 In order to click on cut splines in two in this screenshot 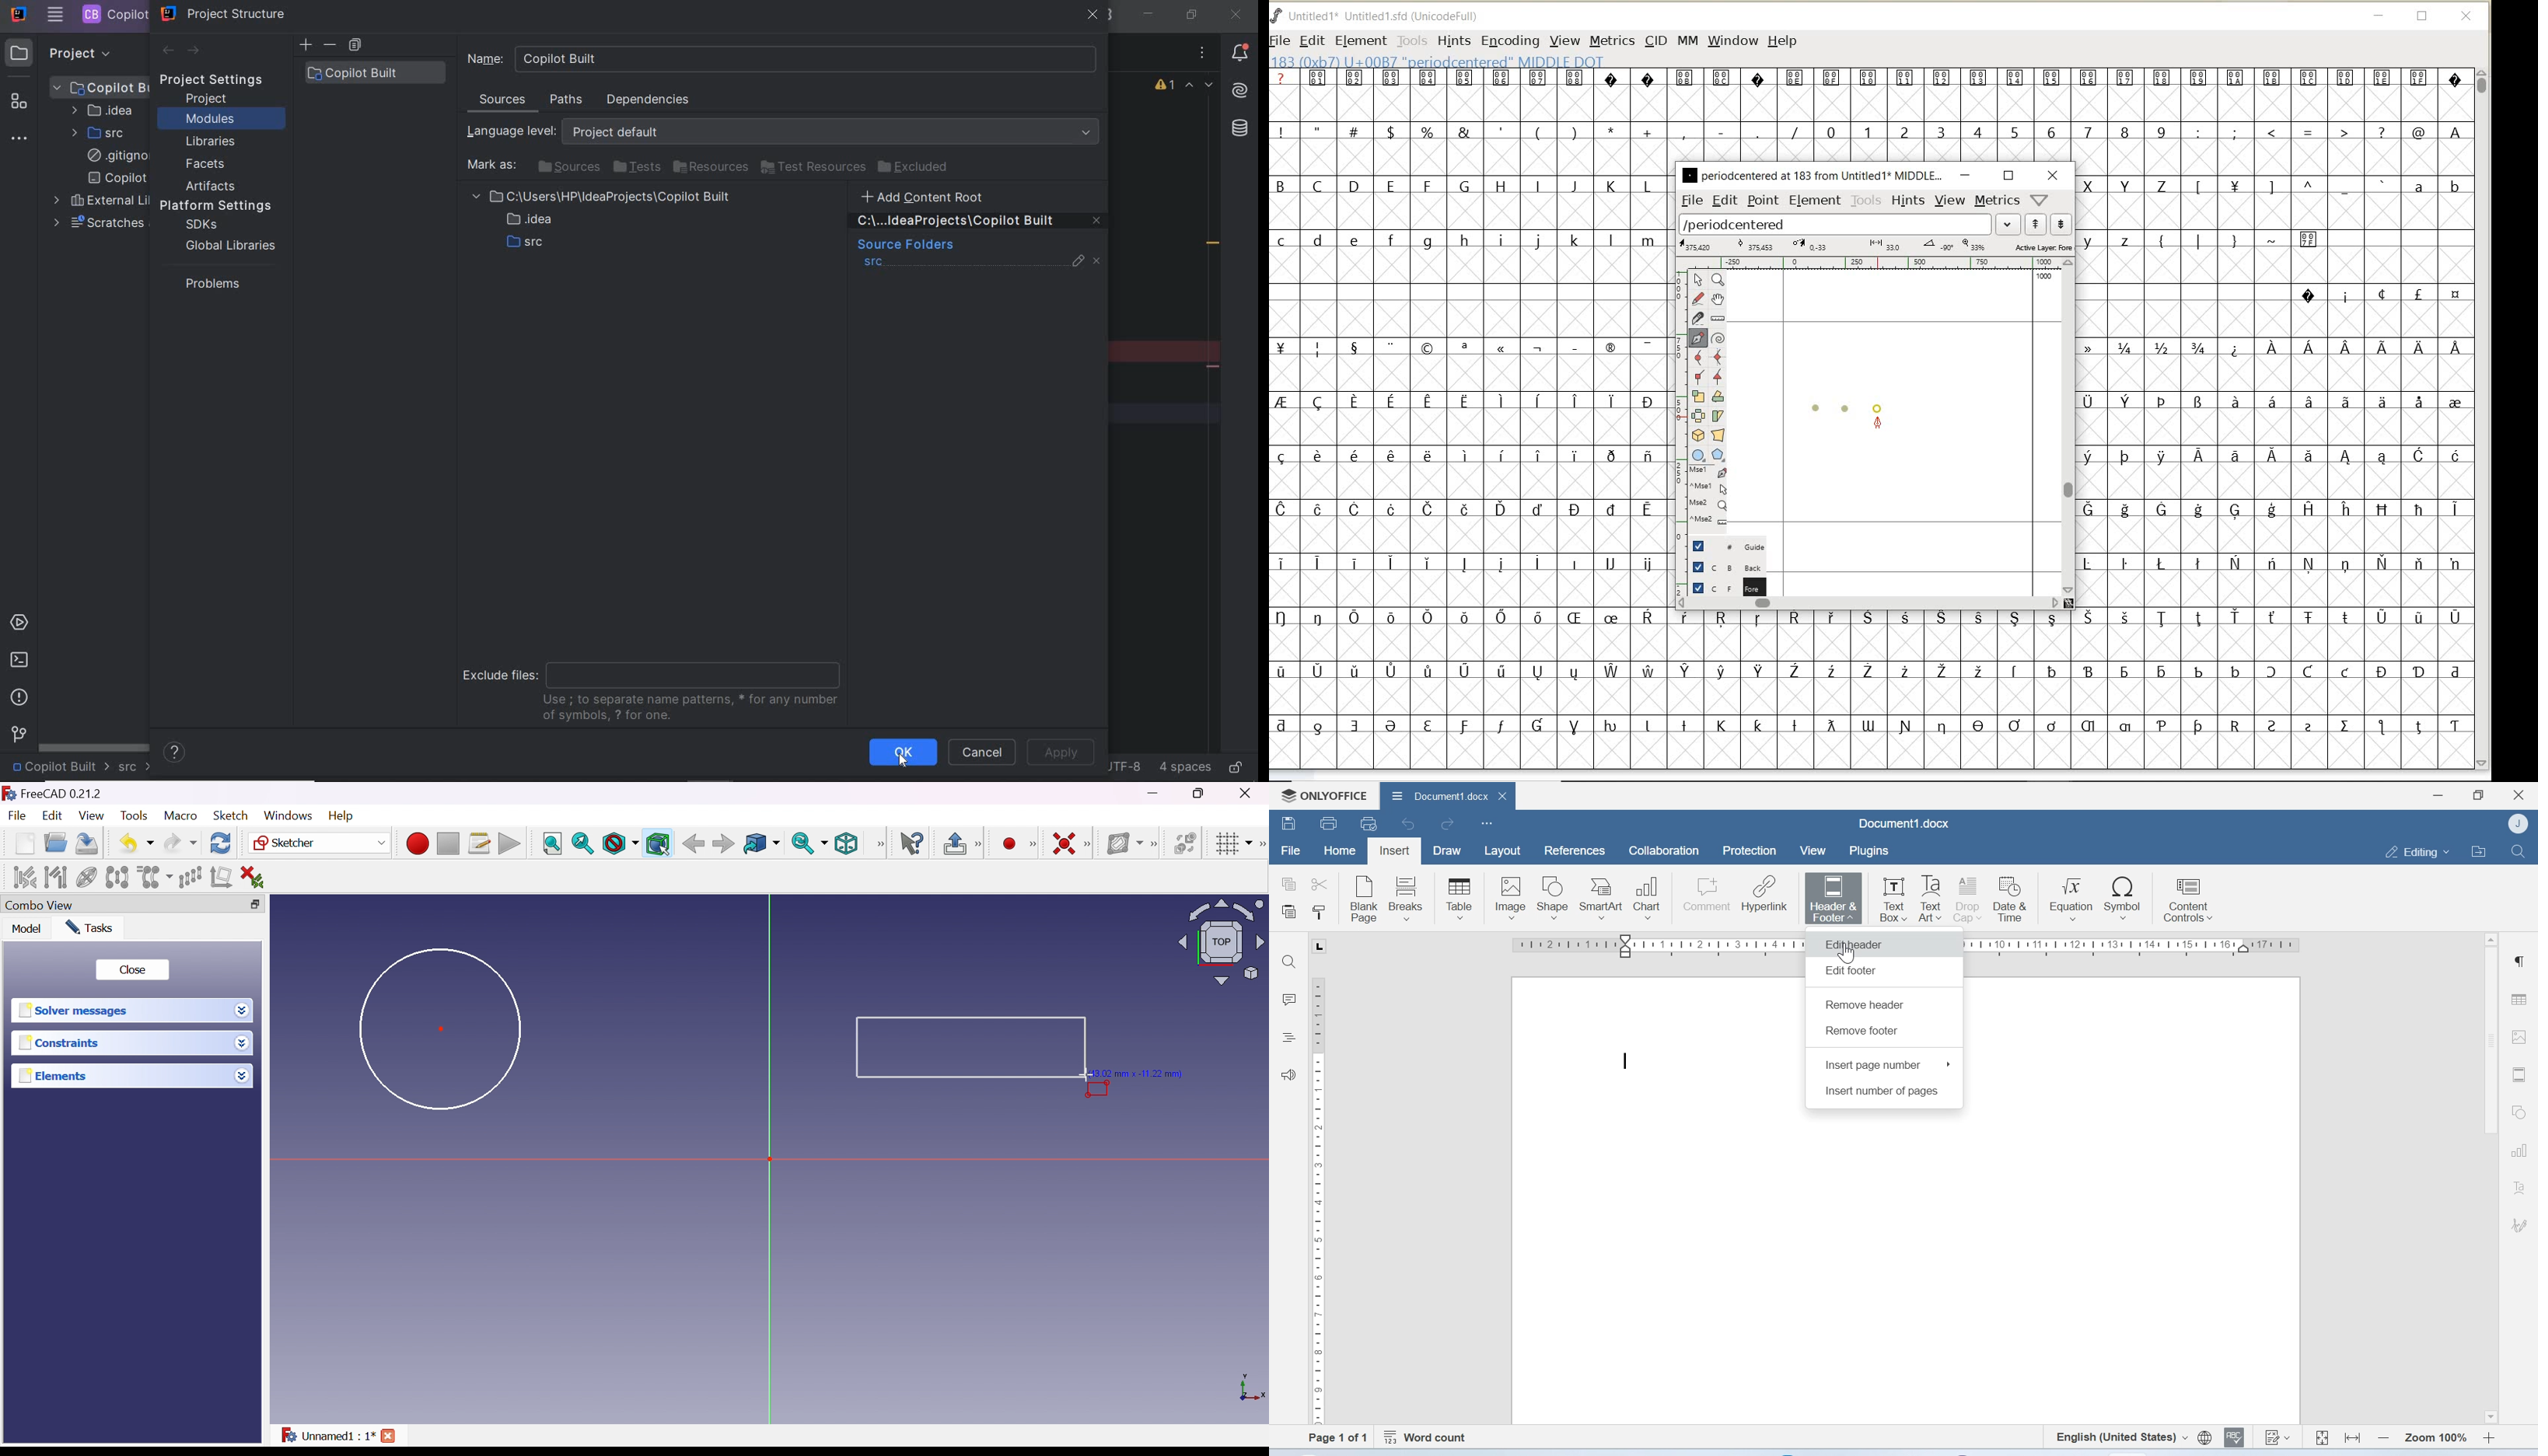, I will do `click(1698, 318)`.